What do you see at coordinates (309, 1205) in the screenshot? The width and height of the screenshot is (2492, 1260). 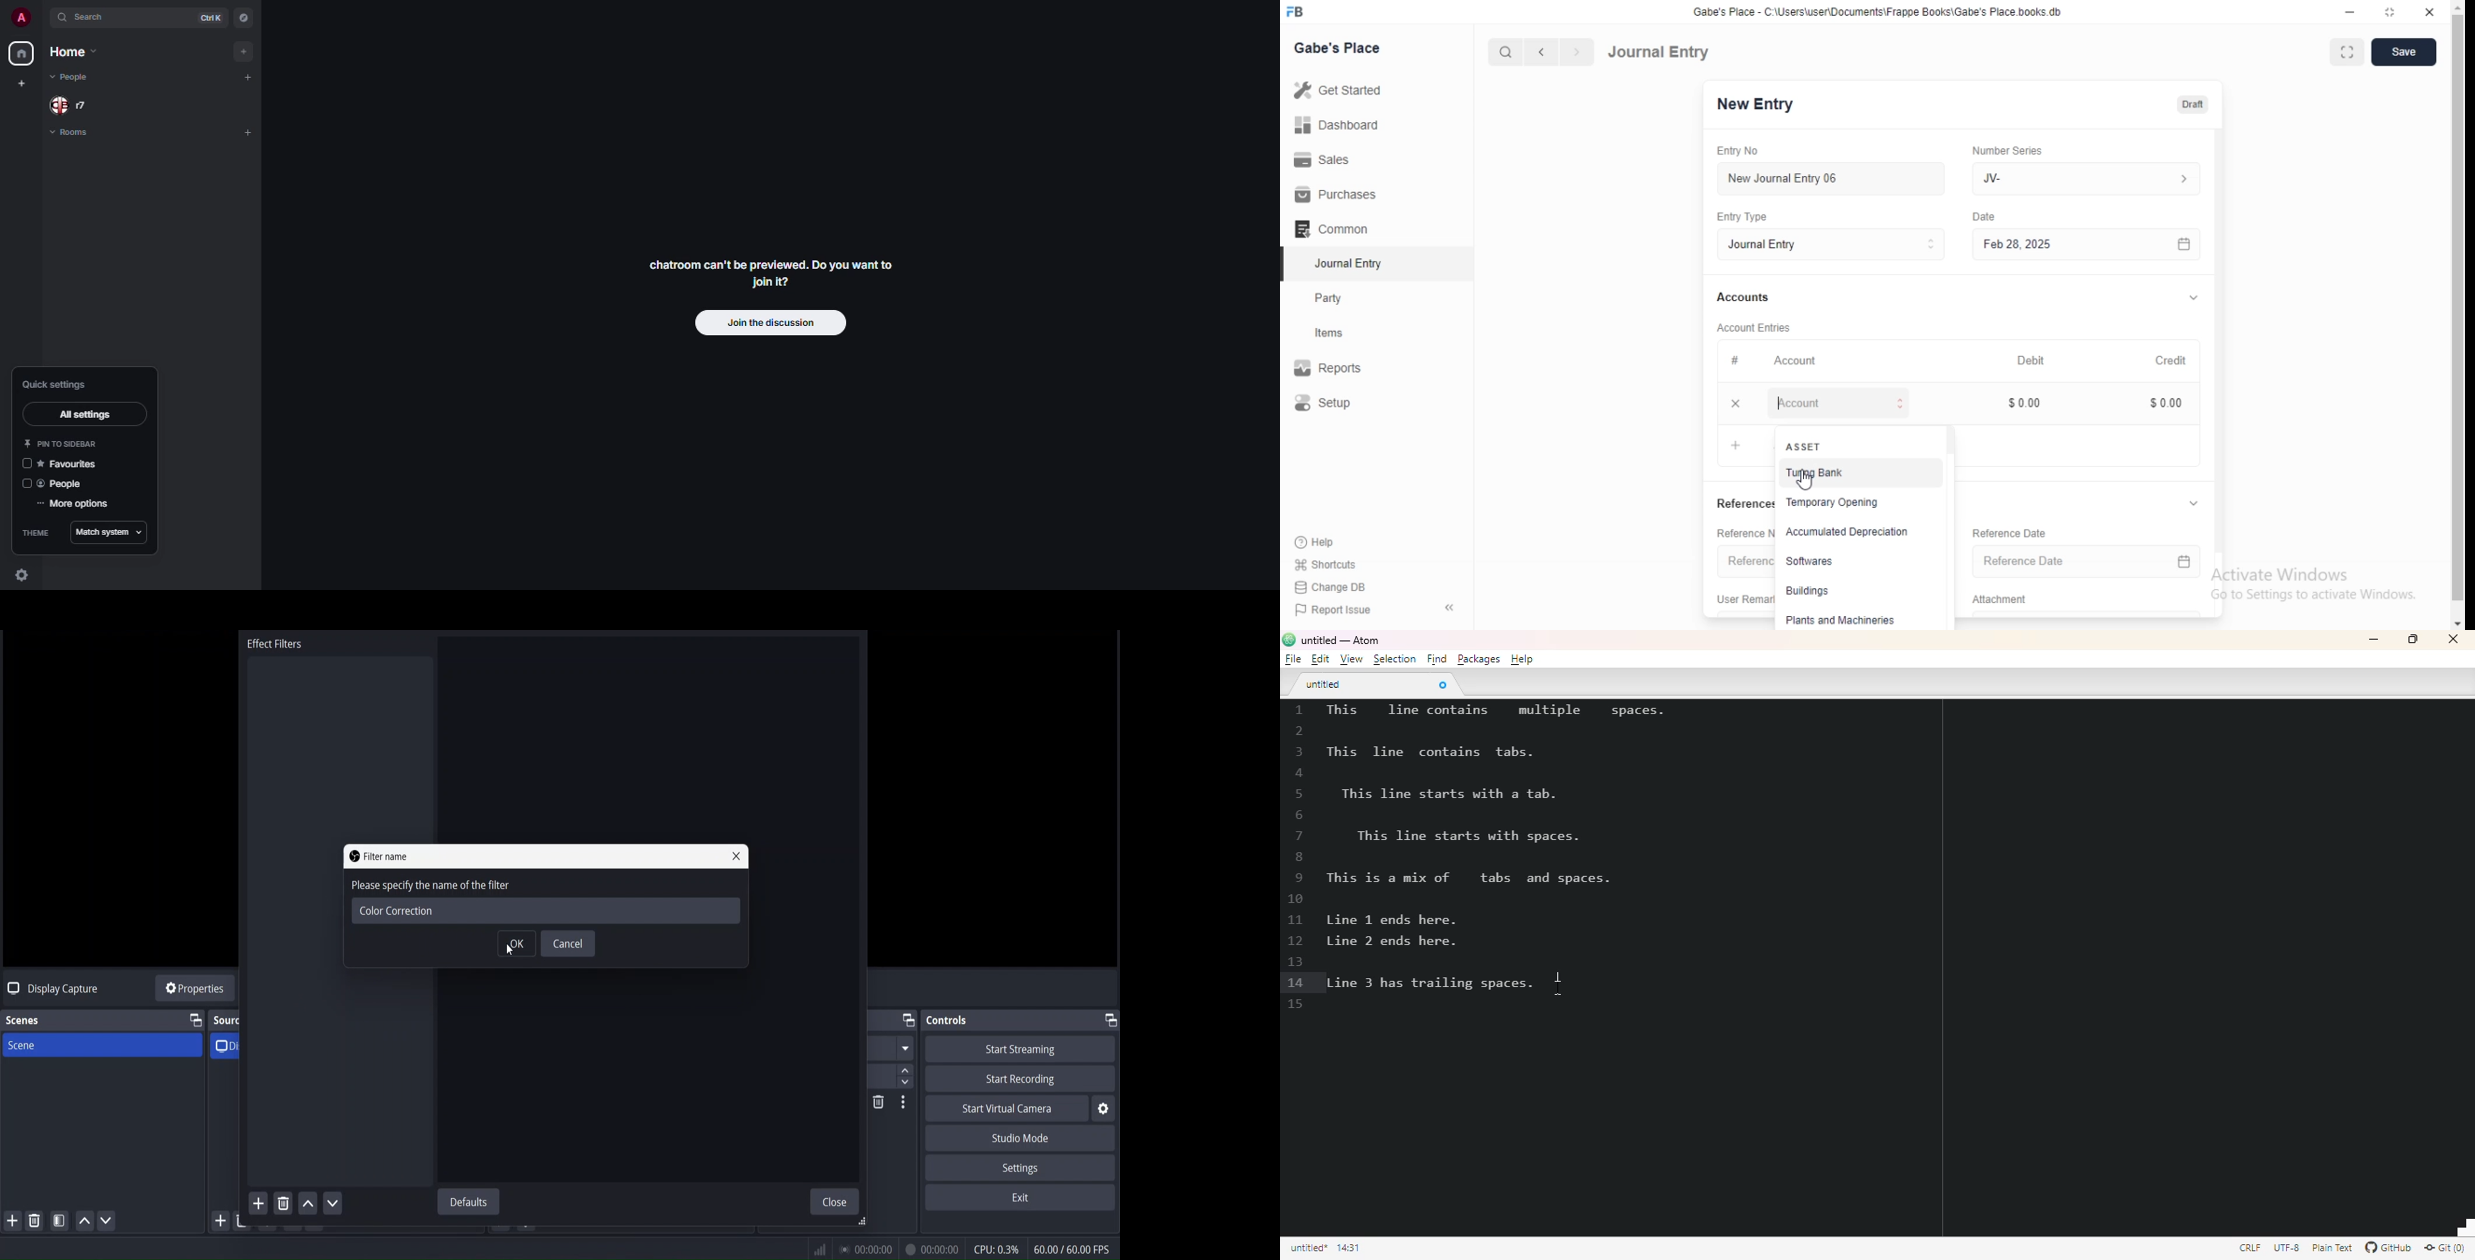 I see `move up` at bounding box center [309, 1205].